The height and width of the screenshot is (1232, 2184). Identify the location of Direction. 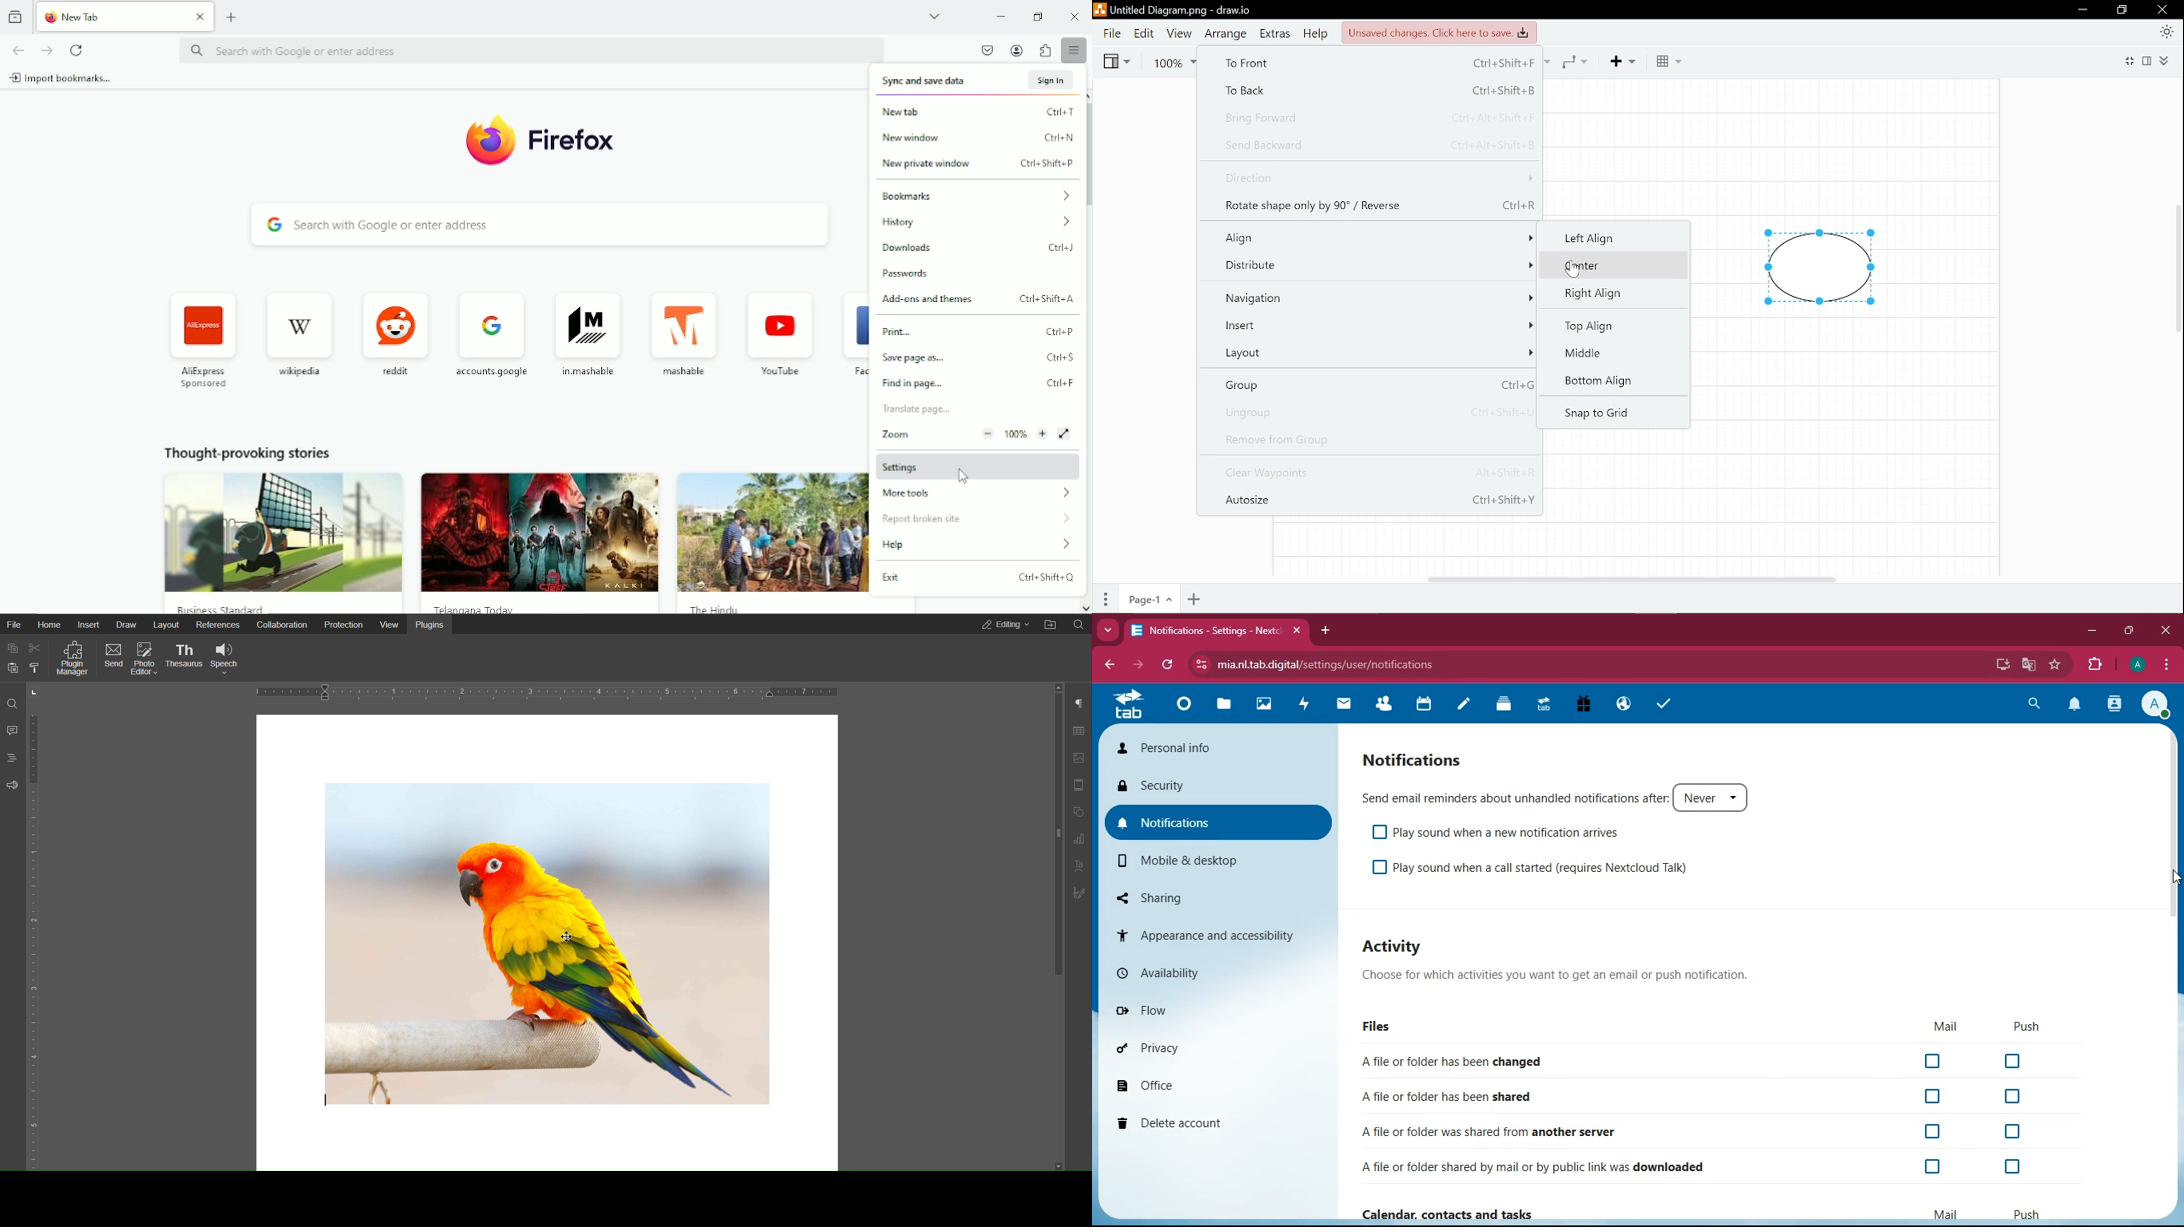
(1377, 179).